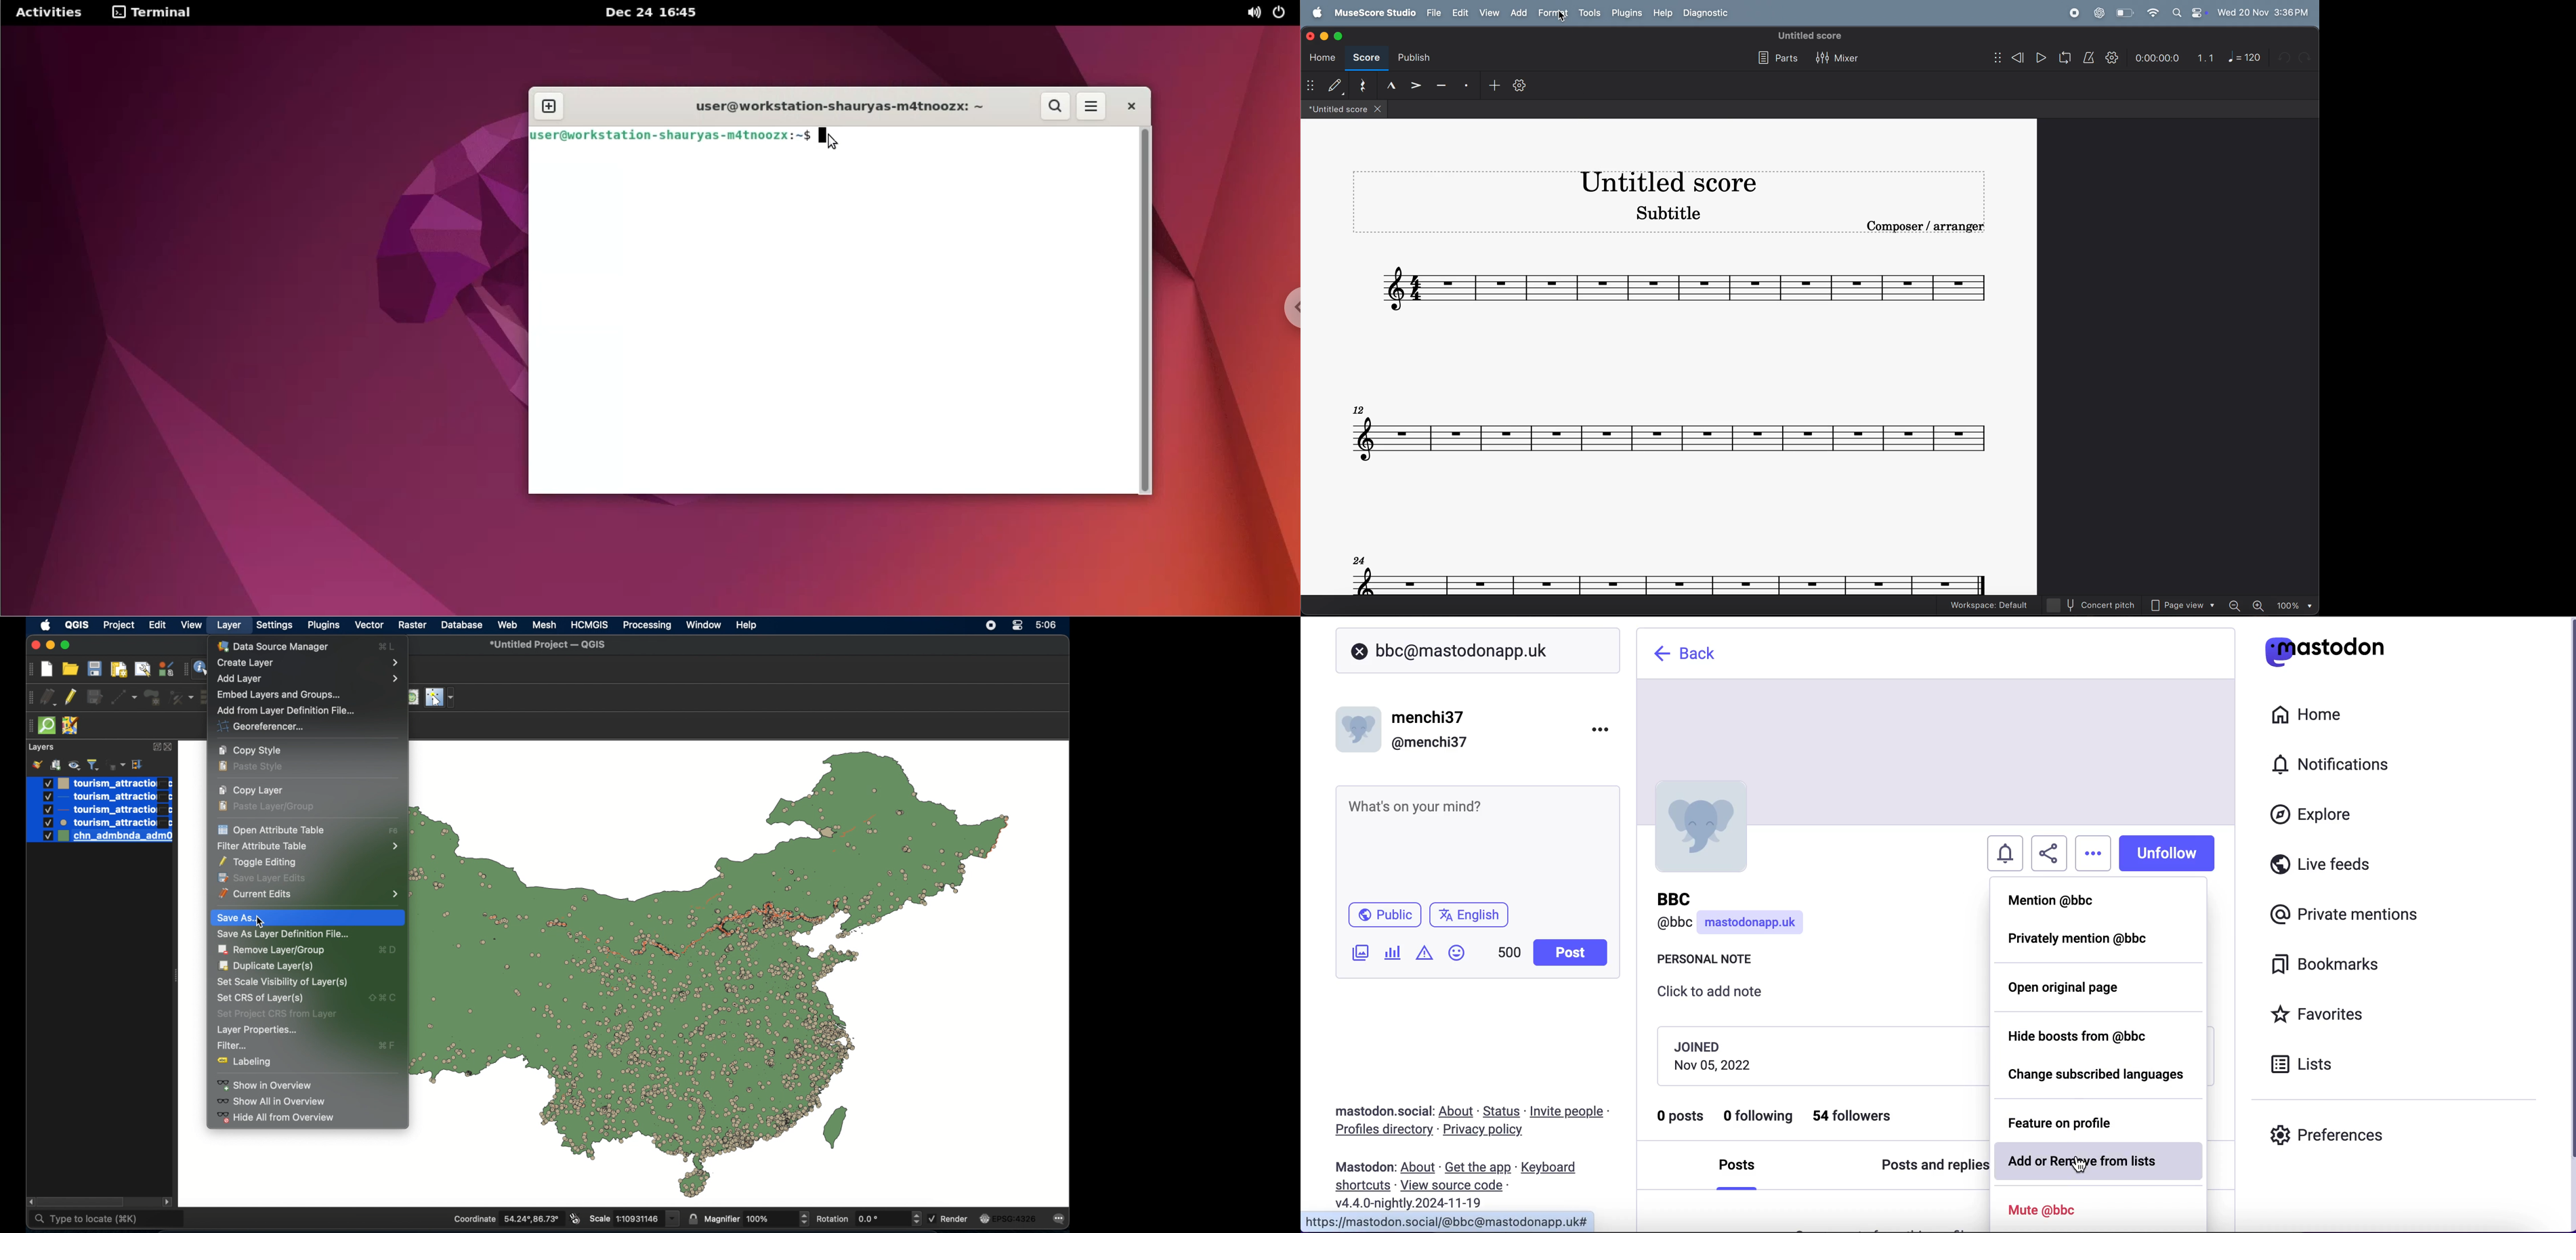  I want to click on 2024-11-19, so click(1416, 1203).